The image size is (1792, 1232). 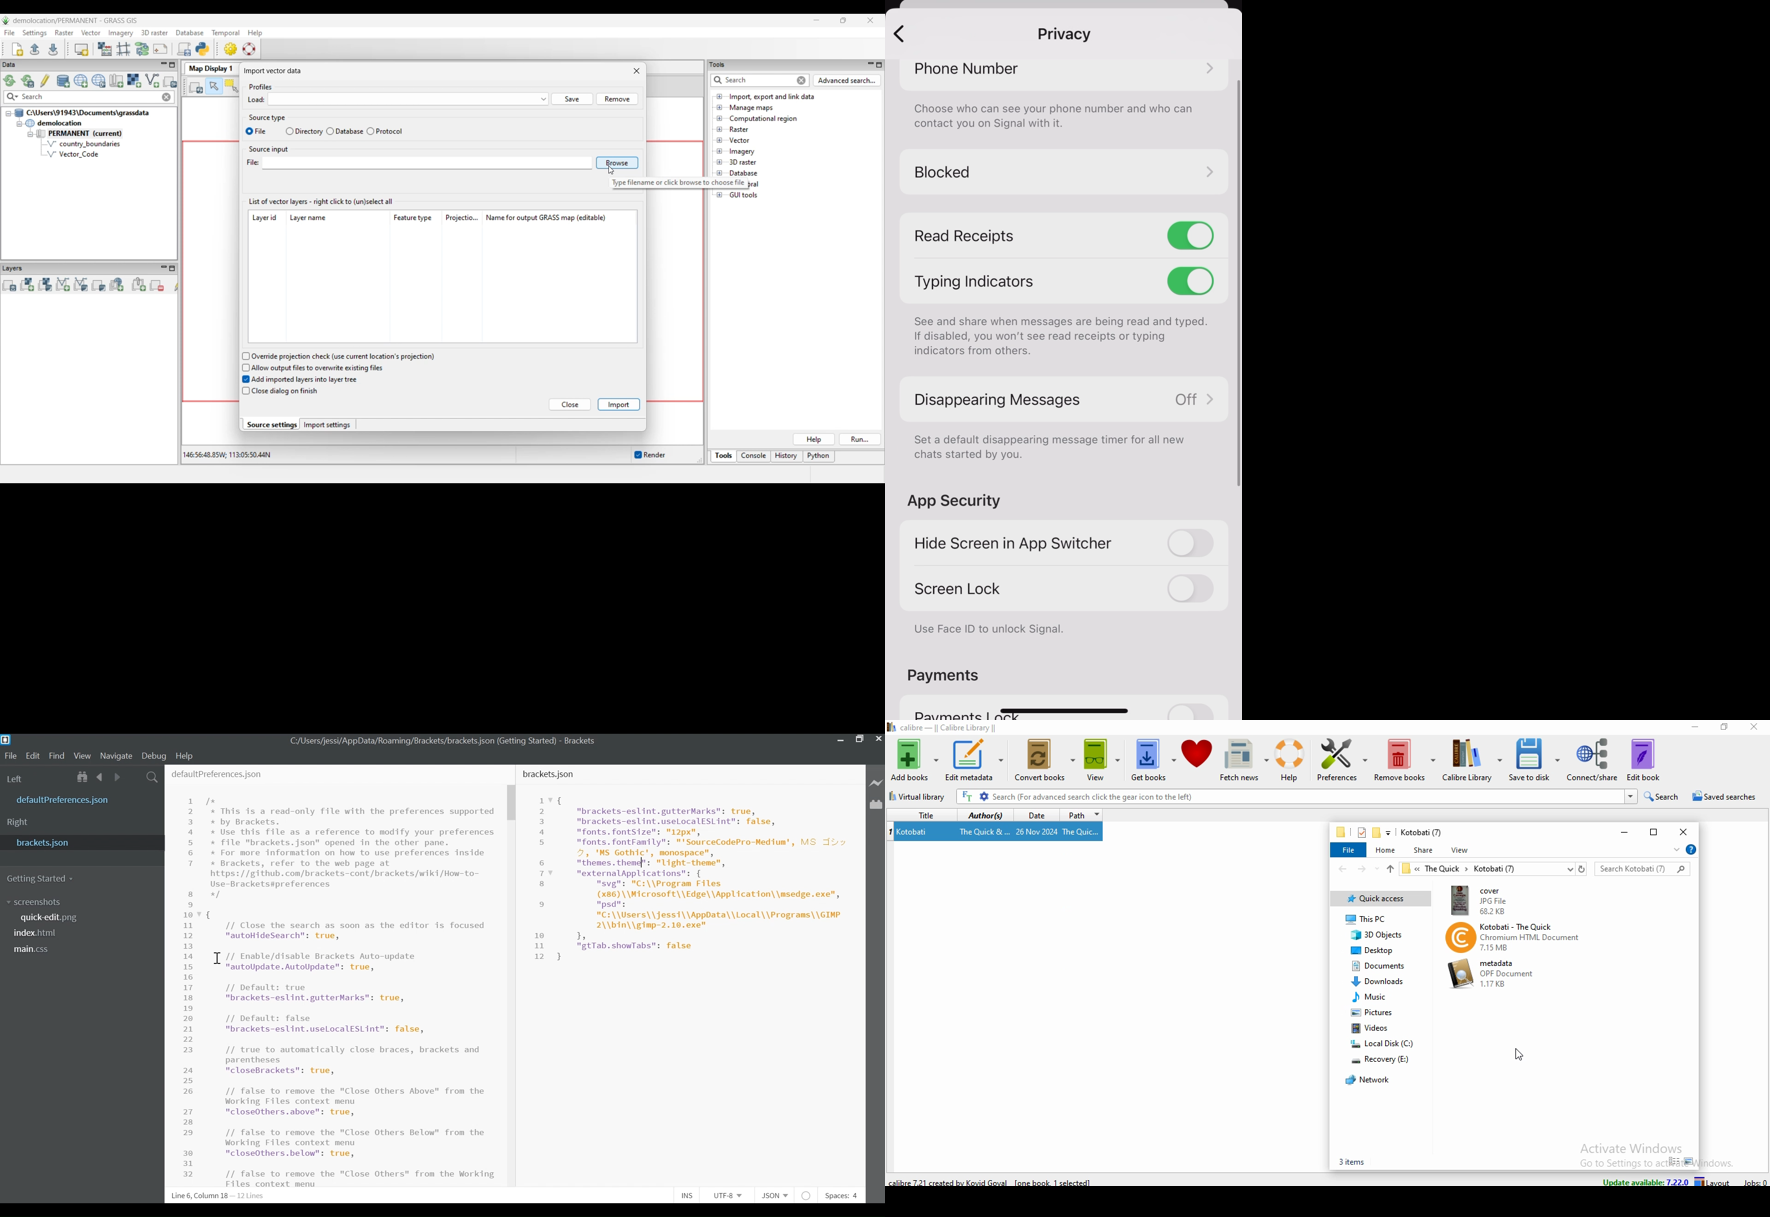 What do you see at coordinates (860, 738) in the screenshot?
I see `Restore` at bounding box center [860, 738].